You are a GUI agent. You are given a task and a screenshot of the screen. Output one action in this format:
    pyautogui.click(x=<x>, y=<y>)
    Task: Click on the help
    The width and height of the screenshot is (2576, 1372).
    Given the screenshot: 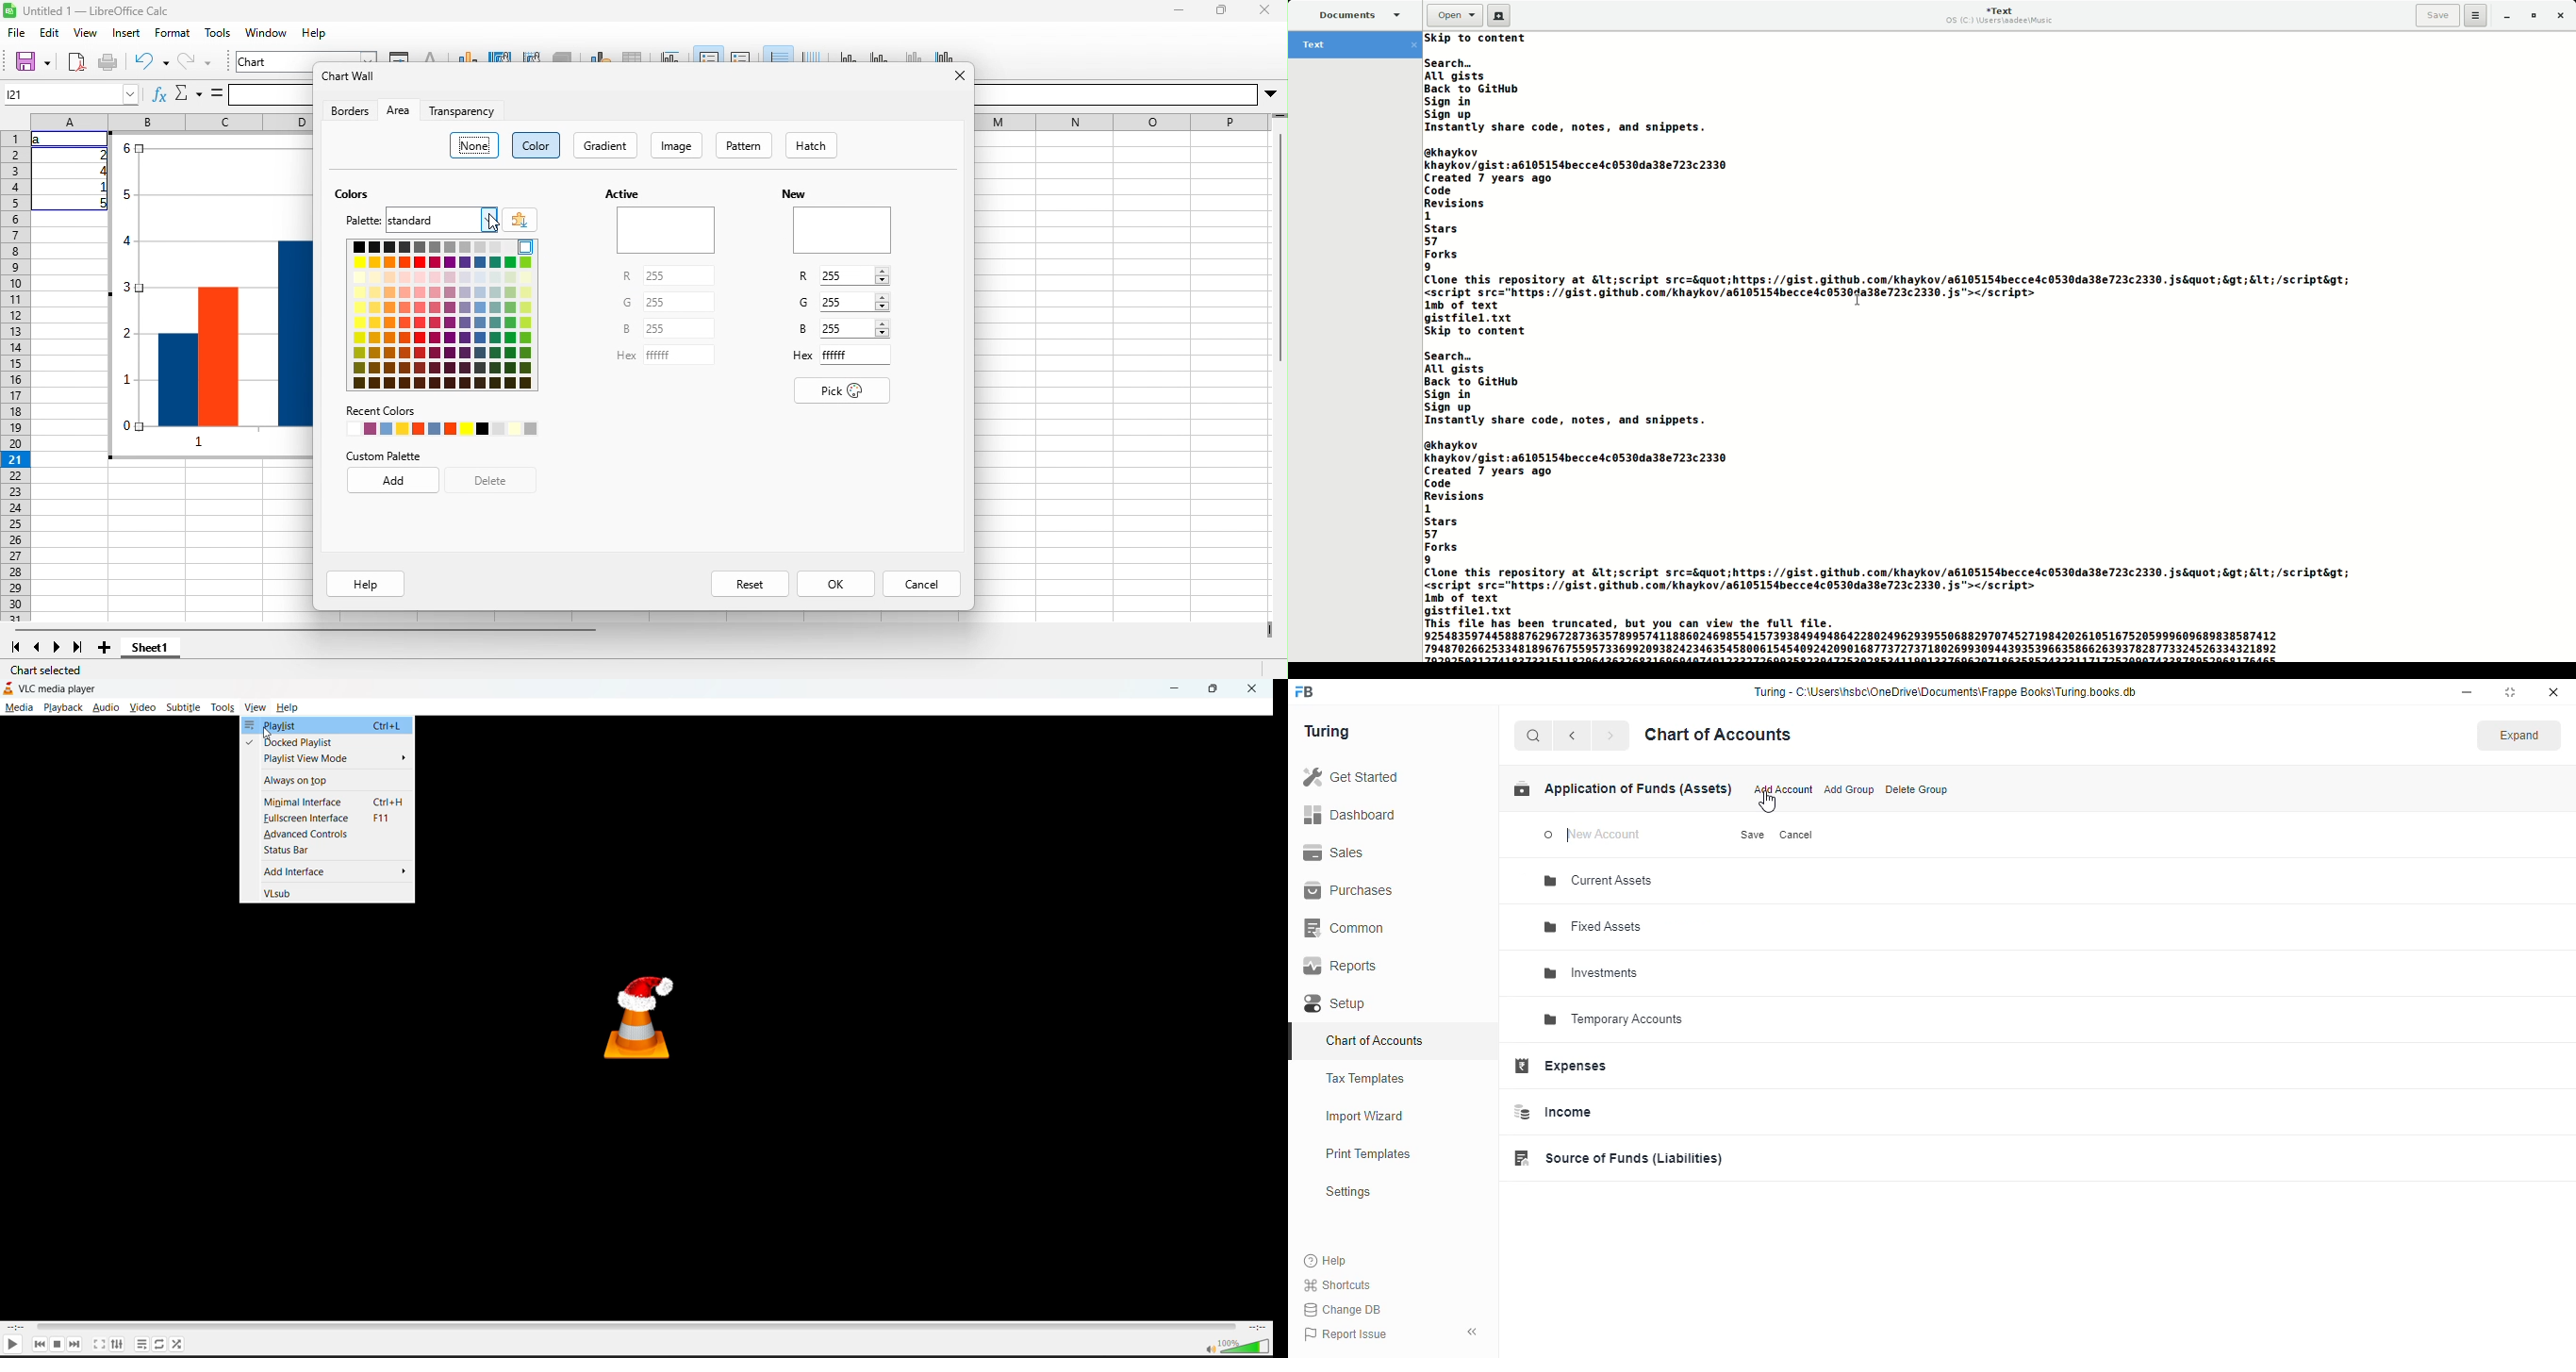 What is the action you would take?
    pyautogui.click(x=1326, y=1260)
    